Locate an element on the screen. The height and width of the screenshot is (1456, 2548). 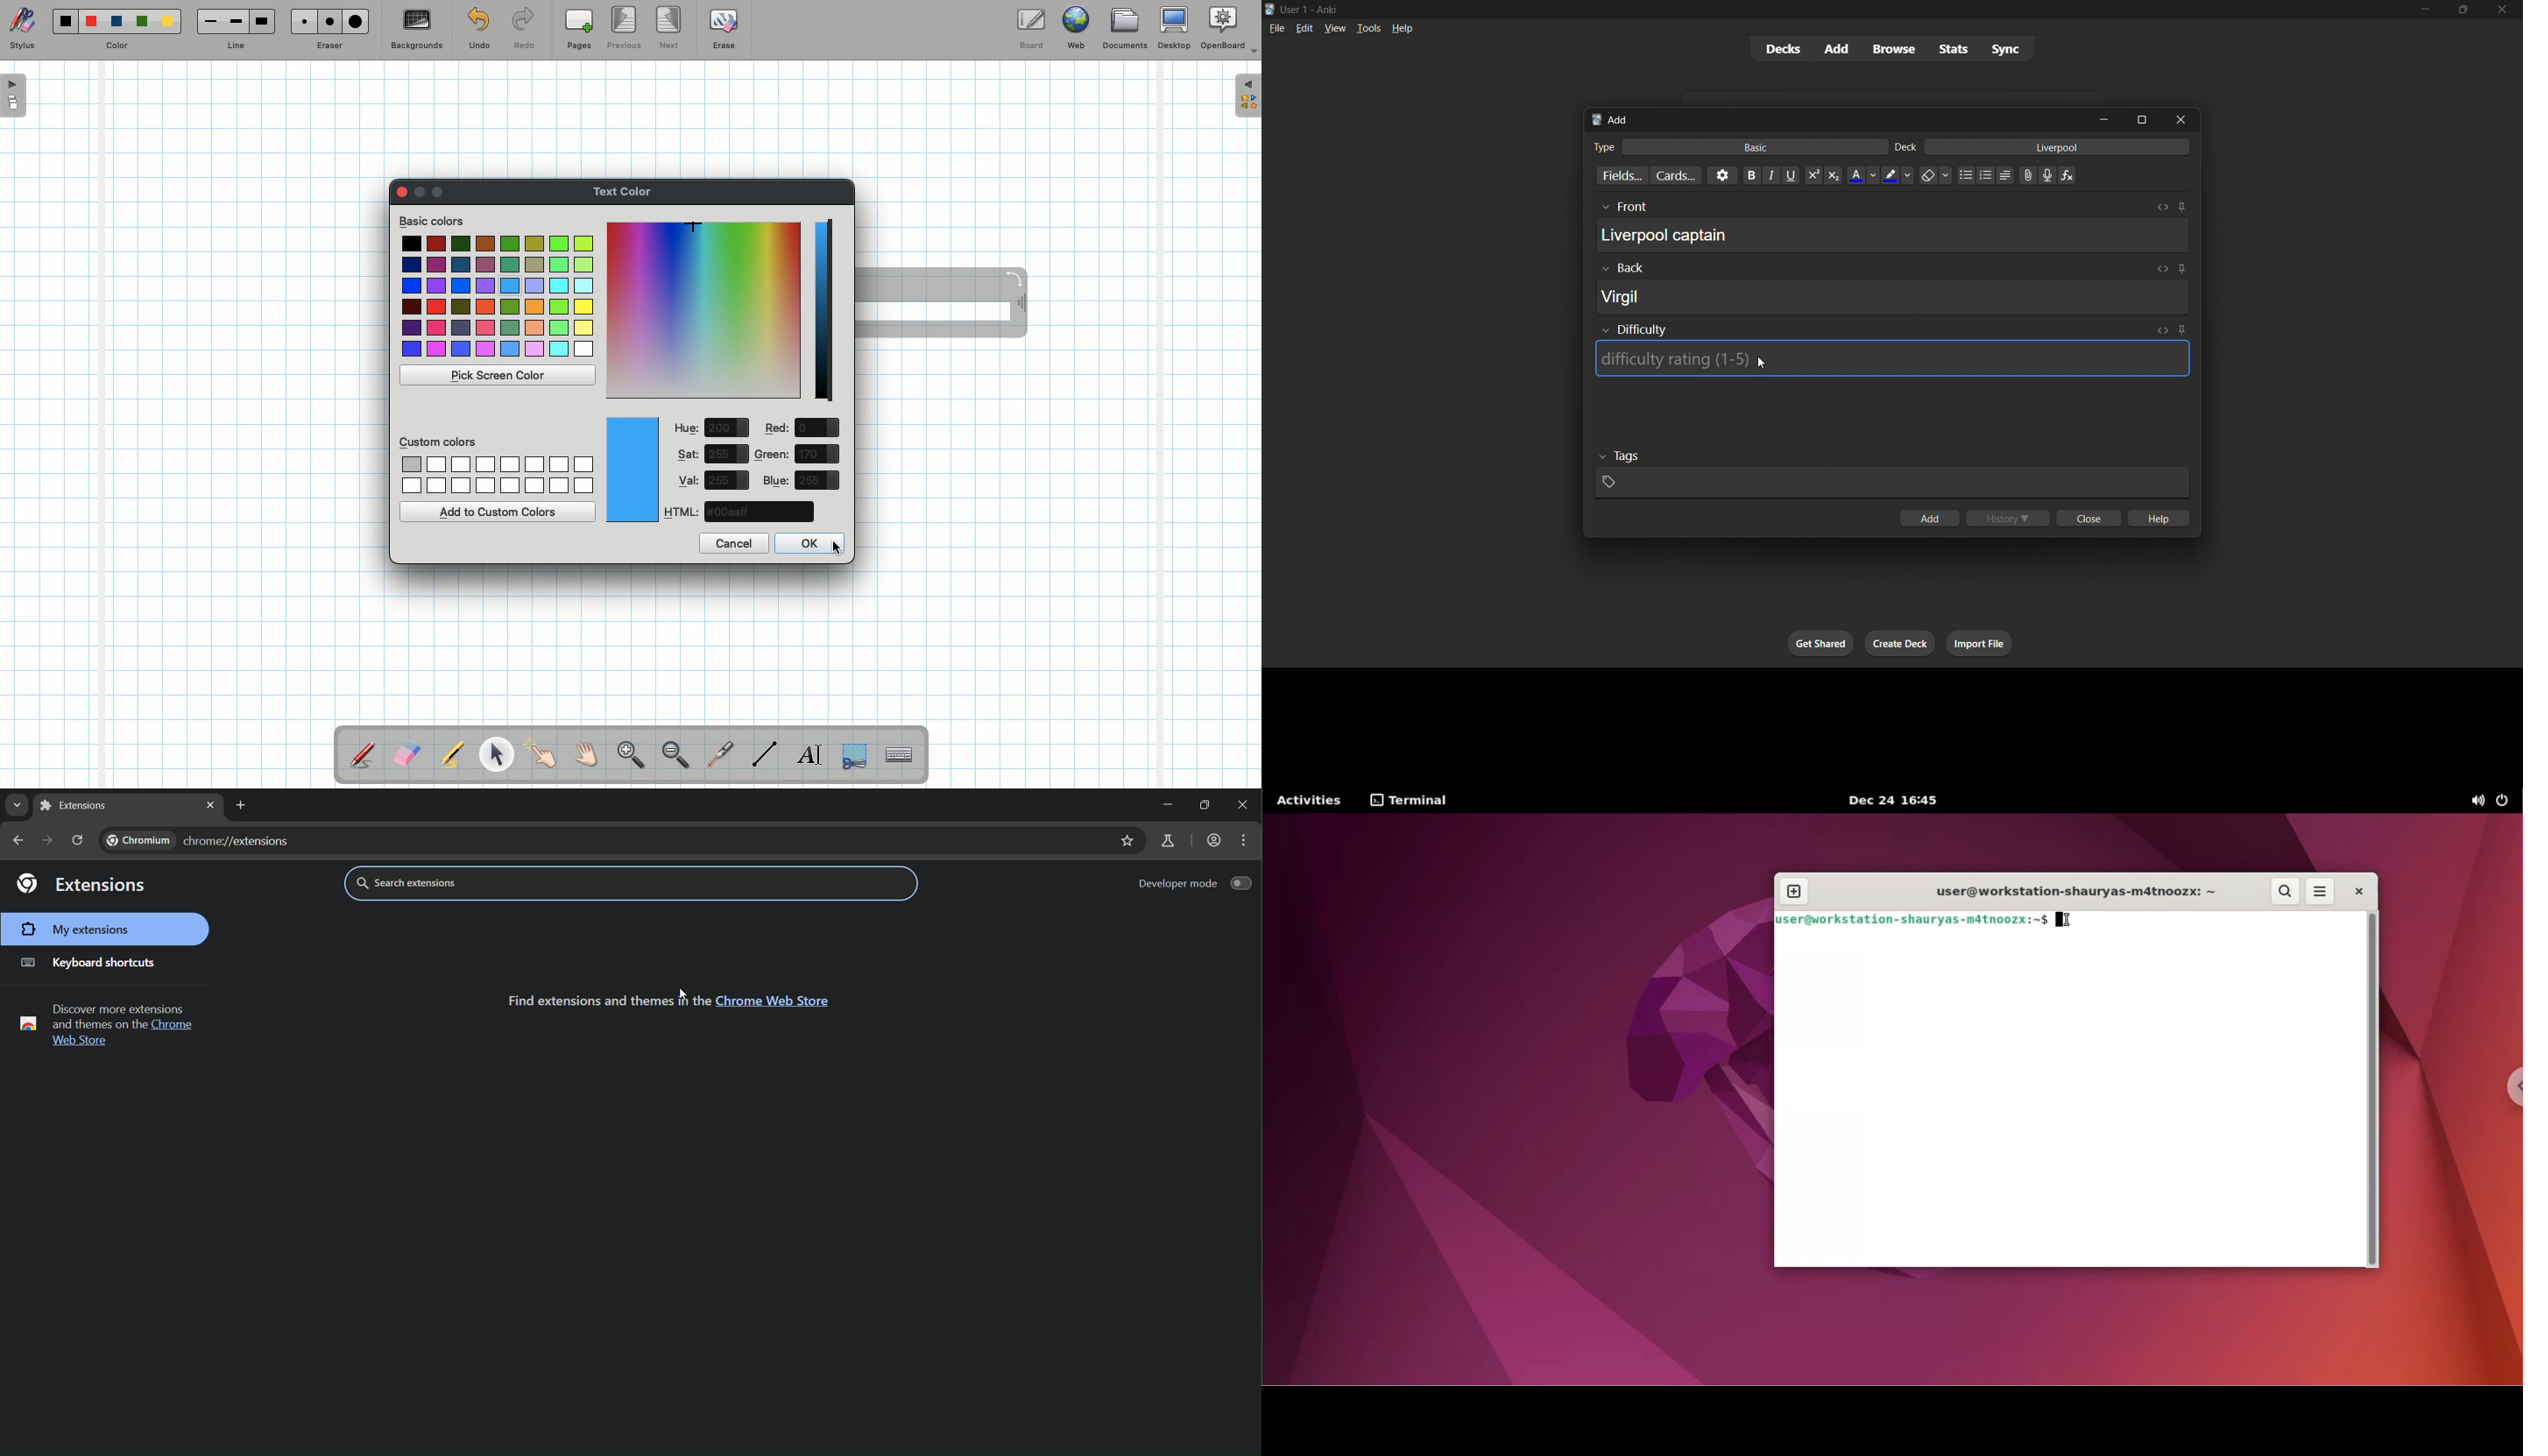
Toggle HTML editor is located at coordinates (2163, 330).